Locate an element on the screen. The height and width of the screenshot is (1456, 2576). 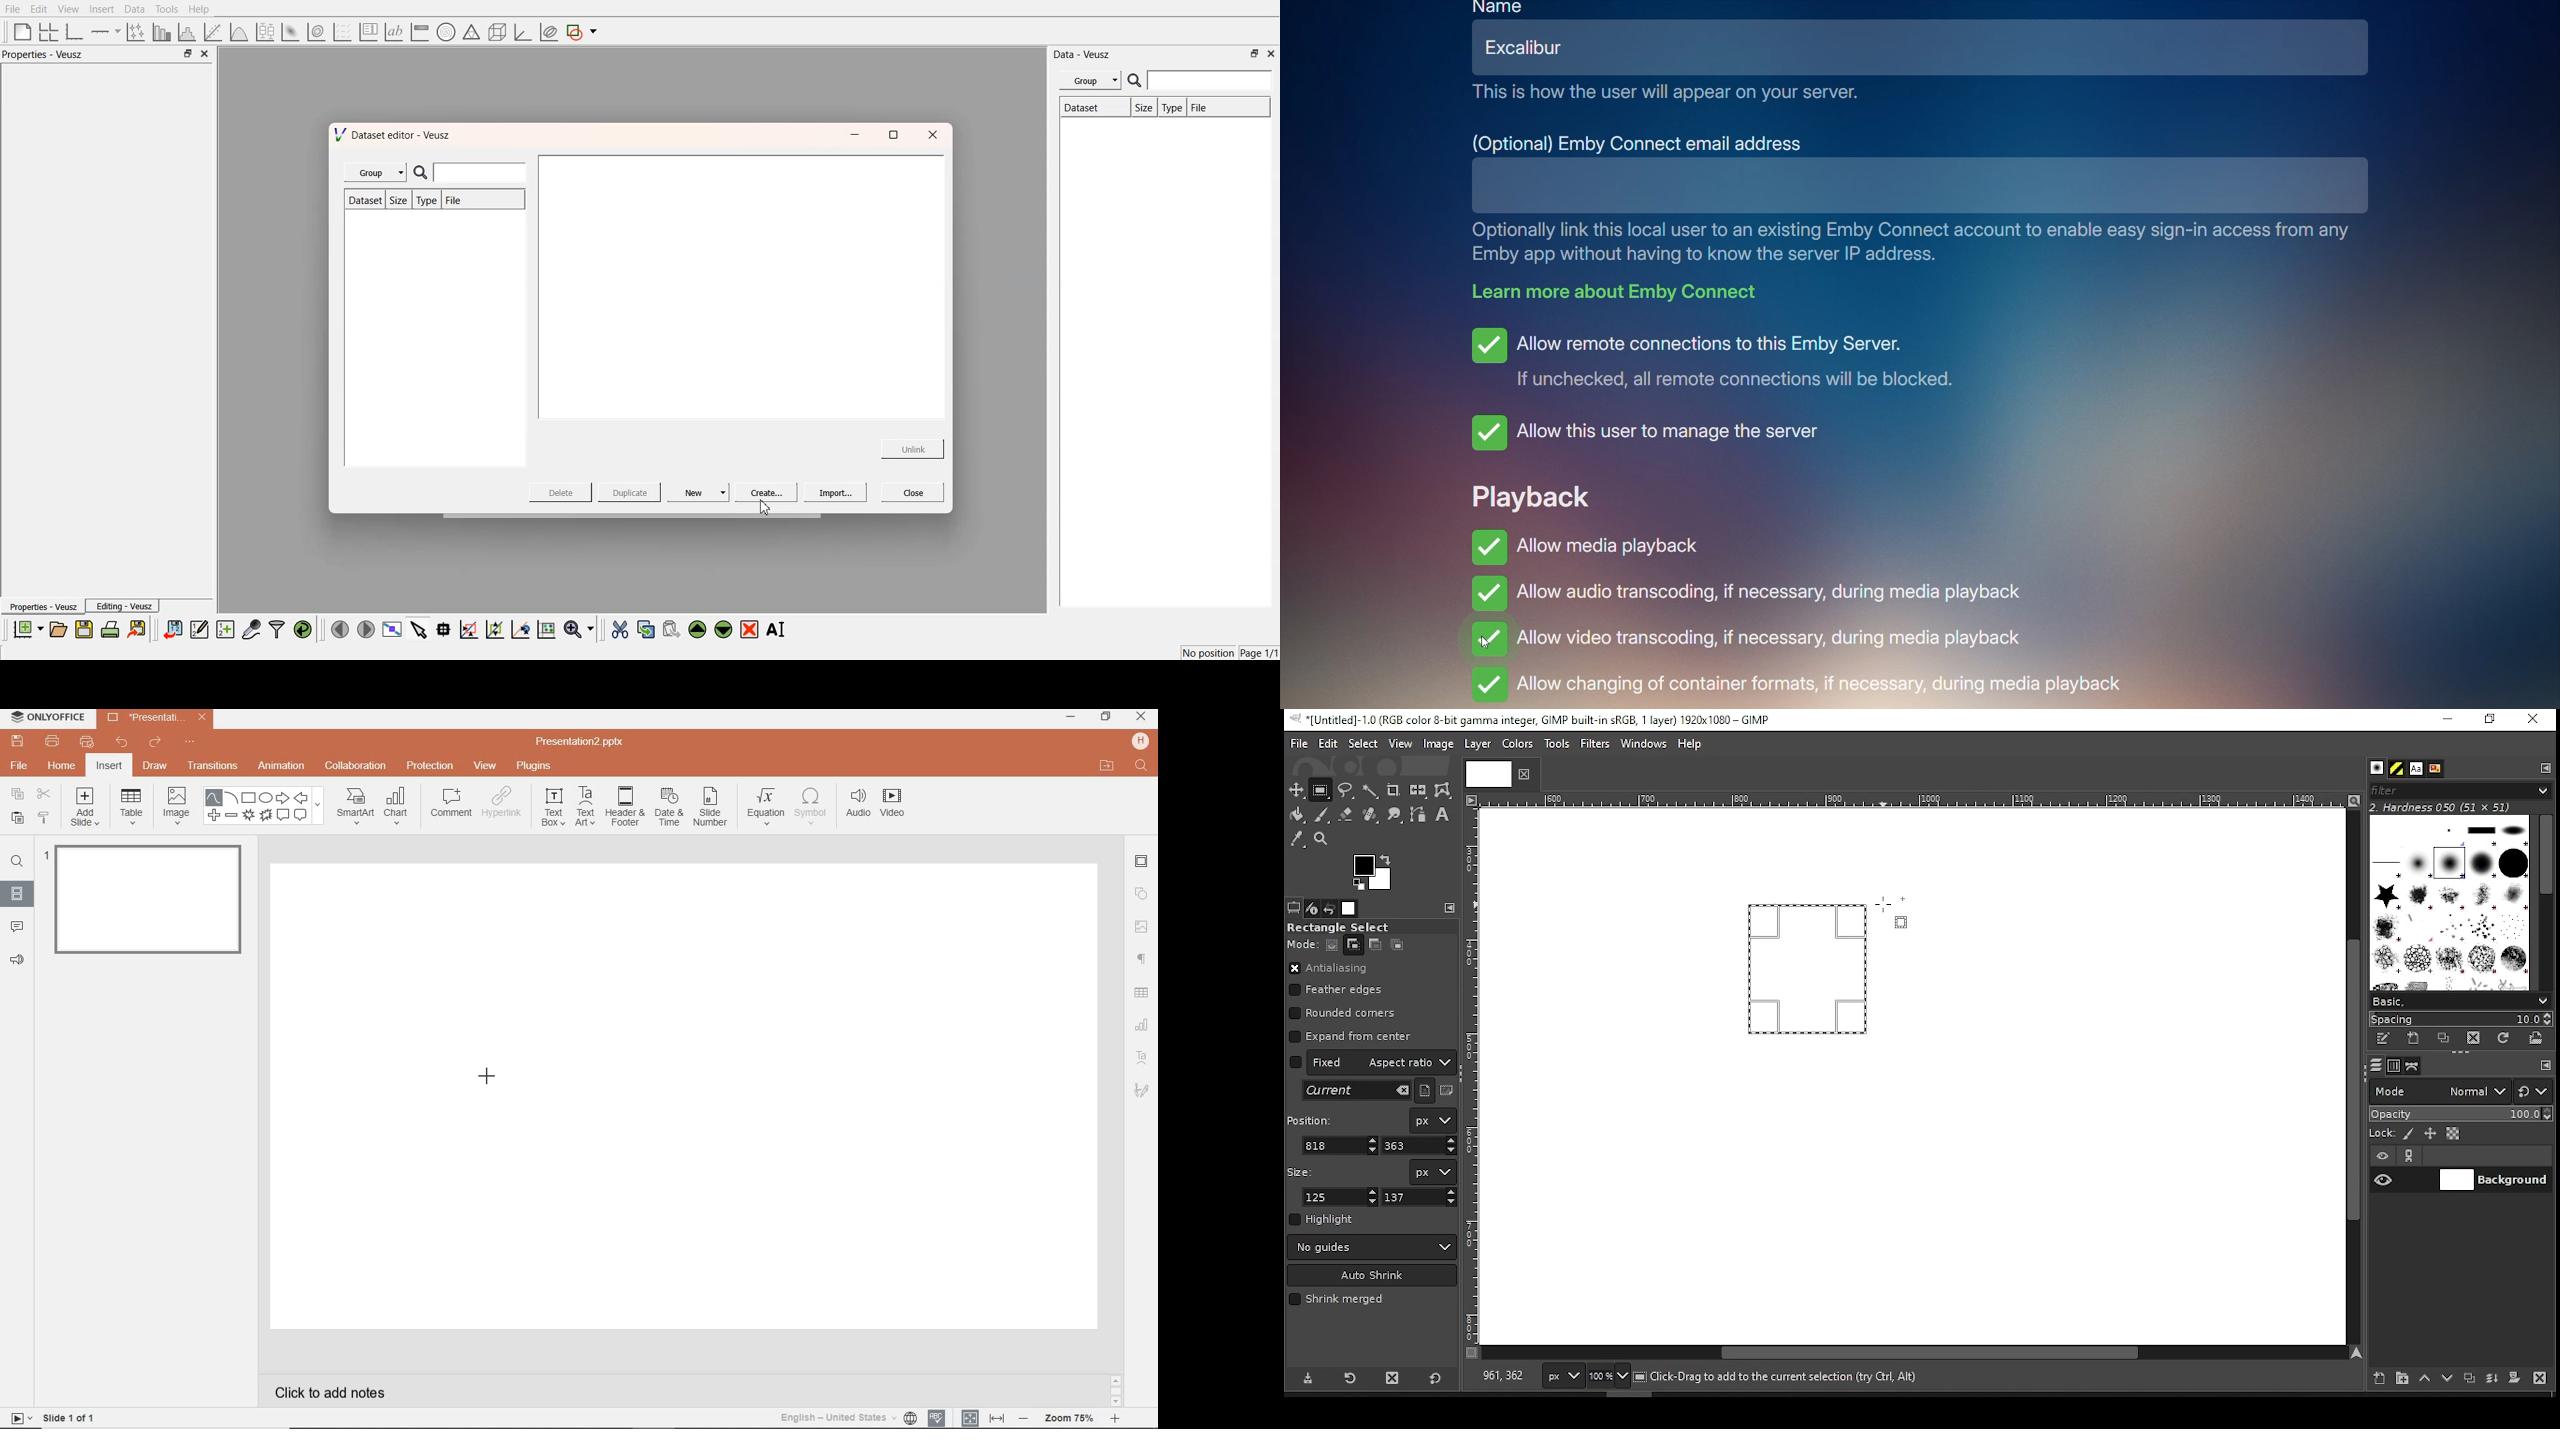
add an axis is located at coordinates (107, 31).